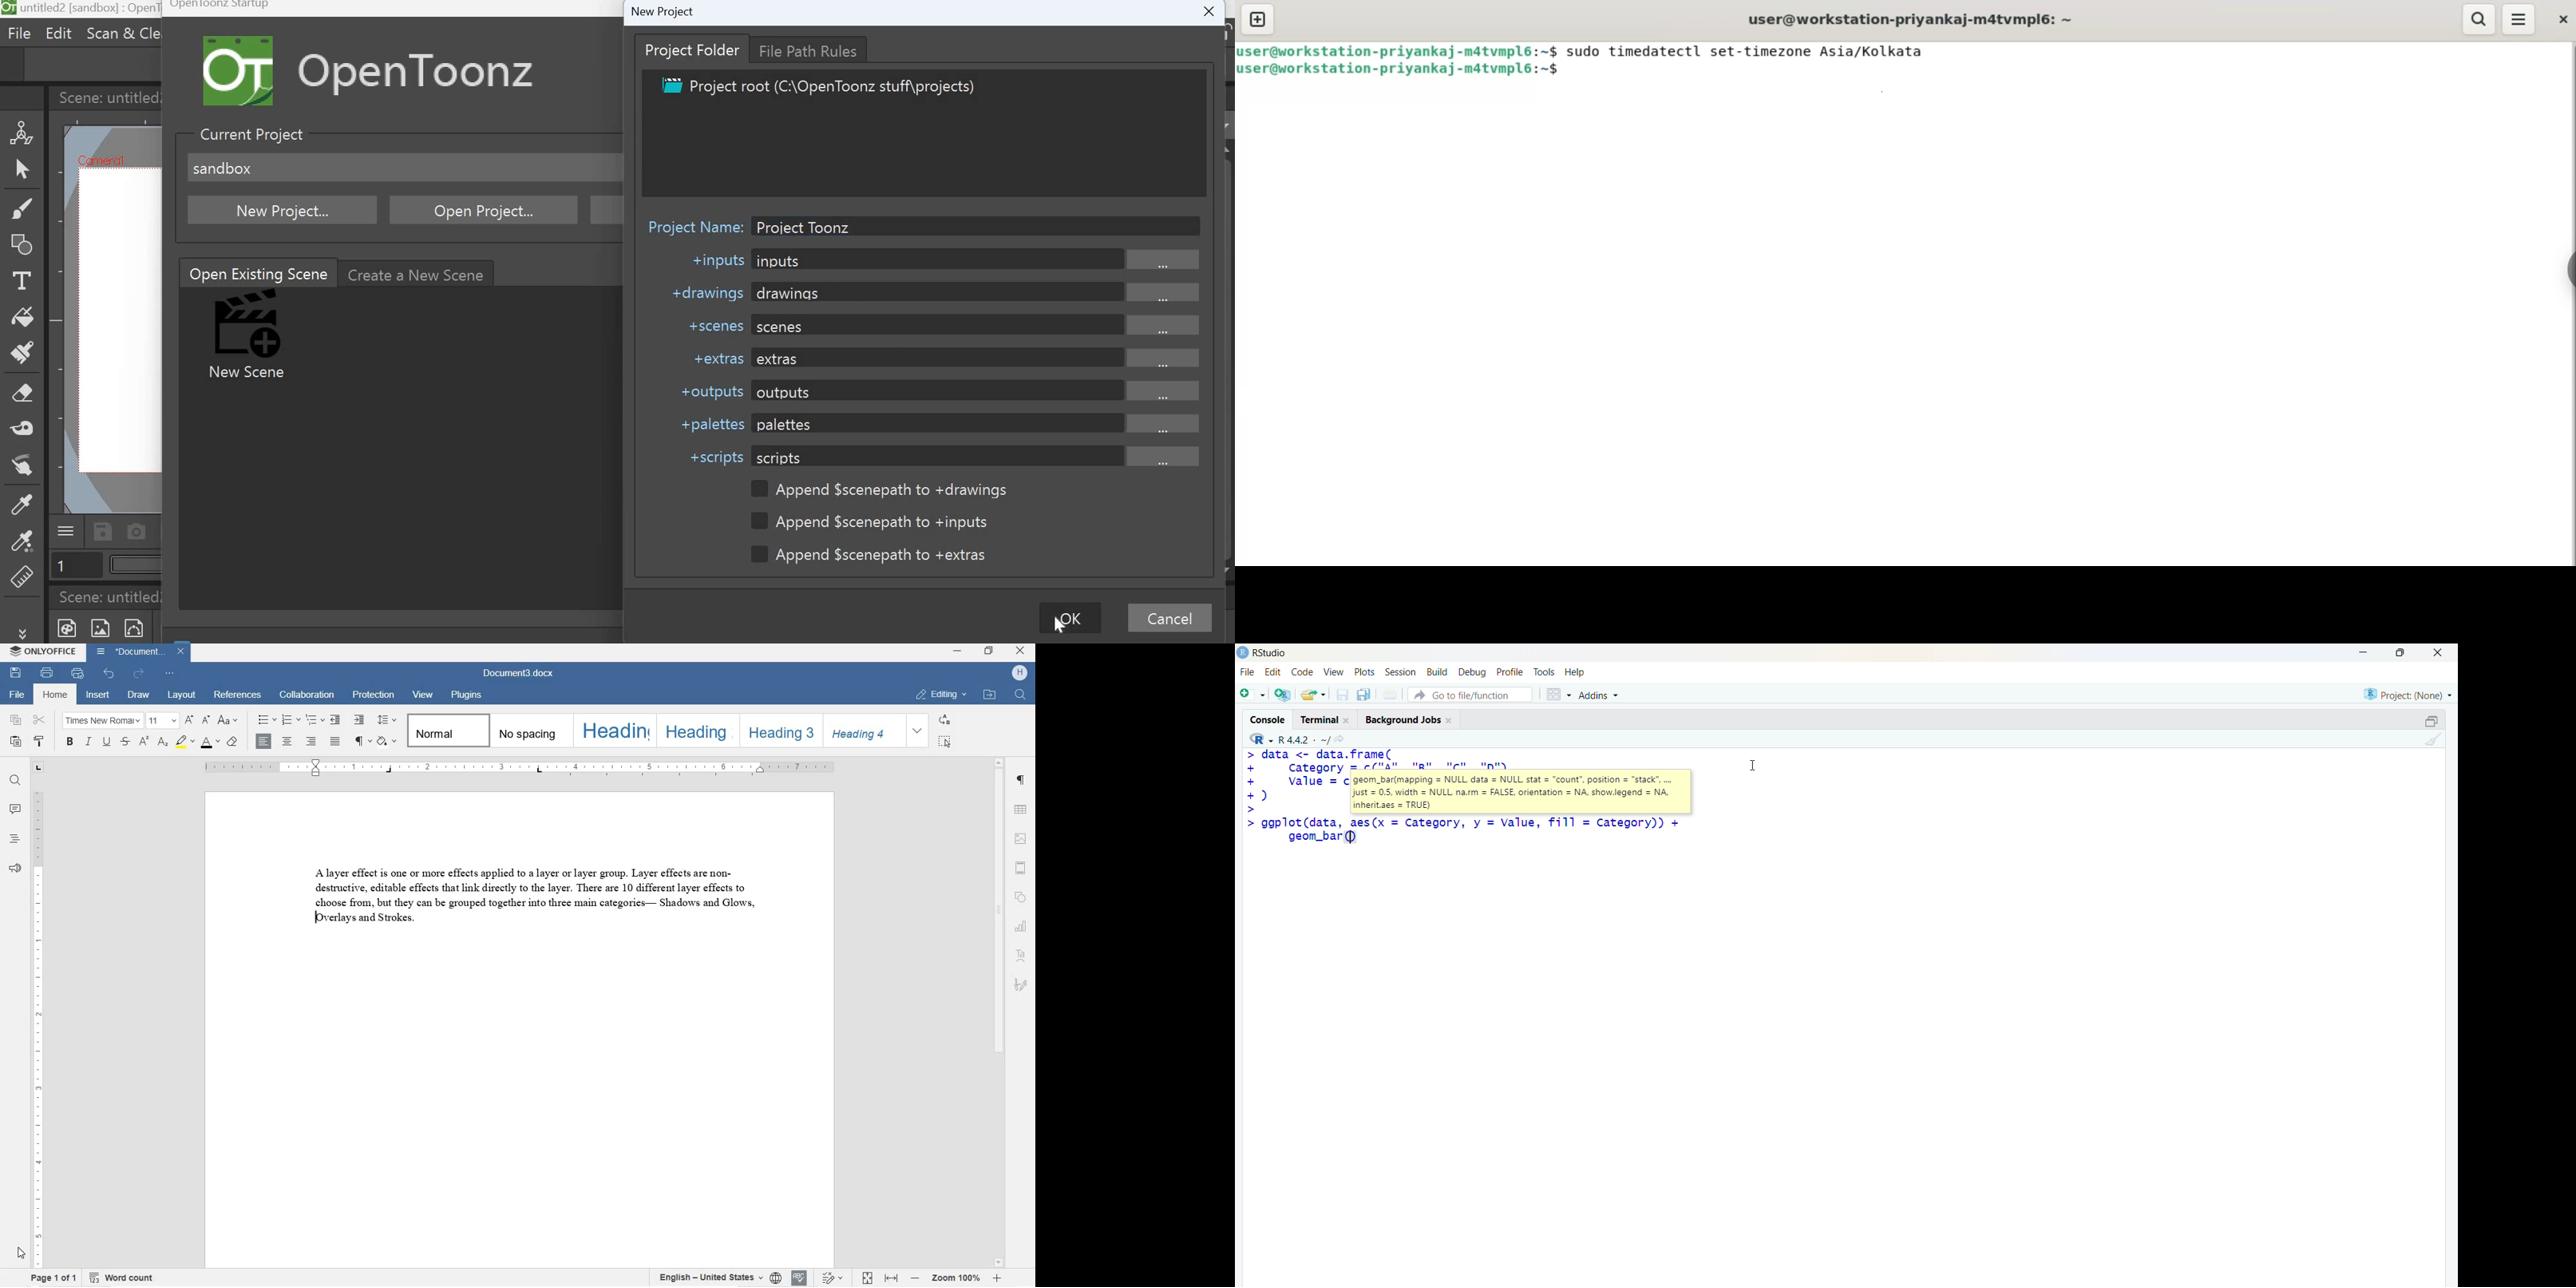 This screenshot has width=2576, height=1288. I want to click on open an existing file, so click(1313, 694).